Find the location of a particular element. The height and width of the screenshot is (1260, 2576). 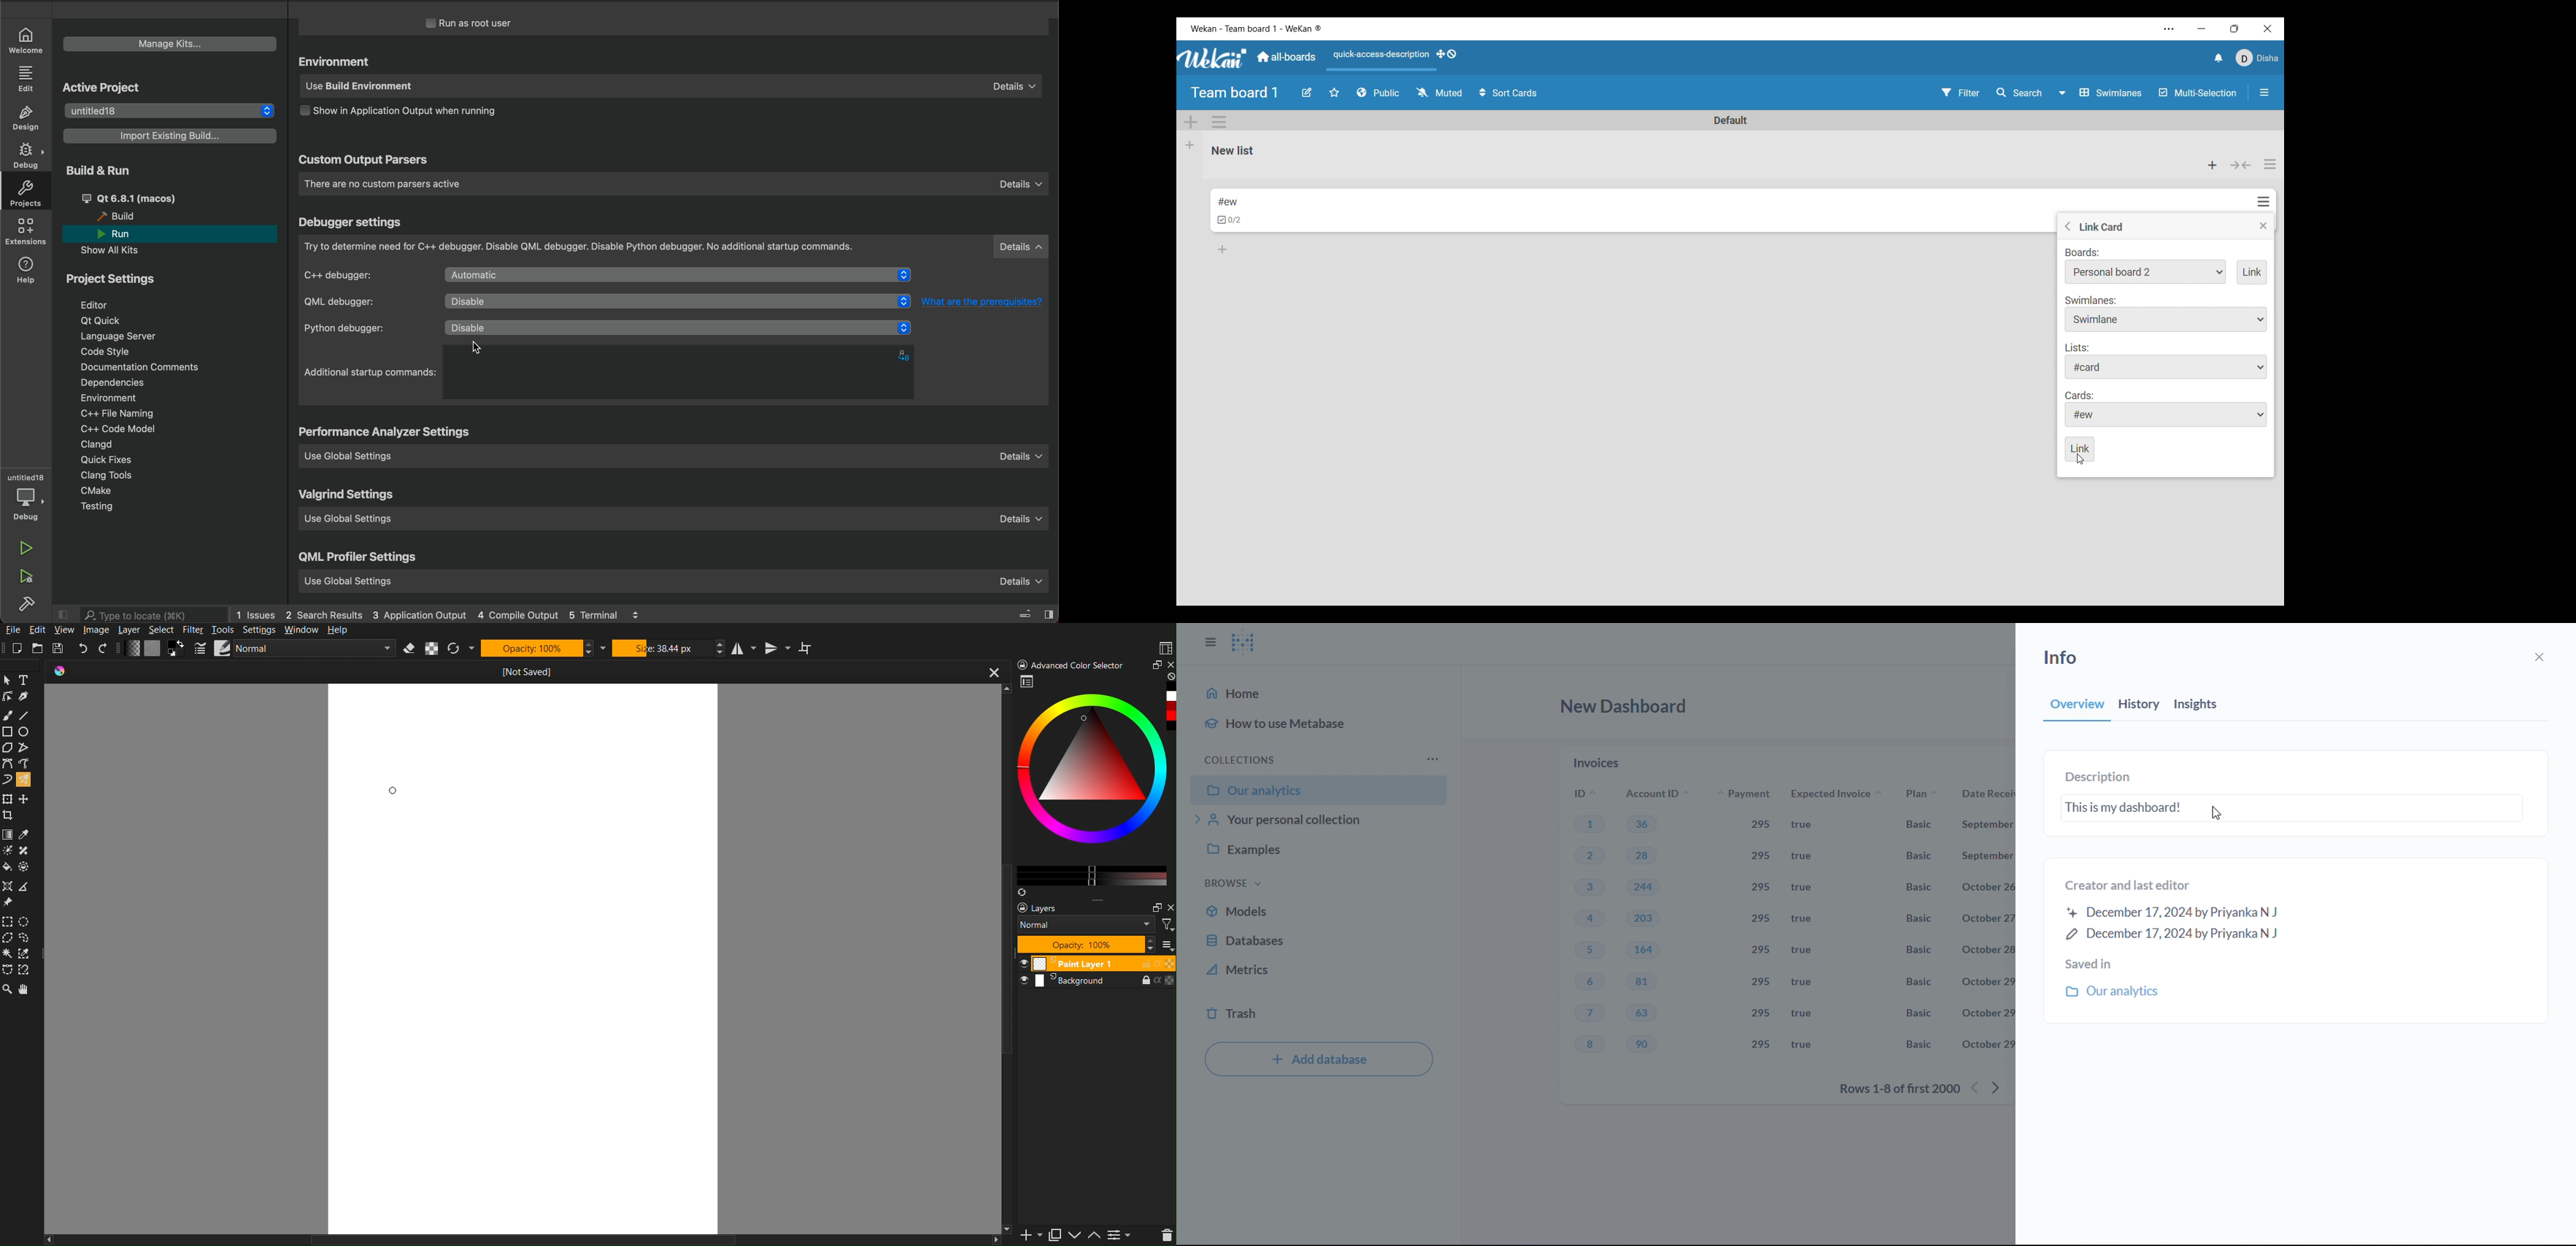

What are the prerequisites? is located at coordinates (984, 303).